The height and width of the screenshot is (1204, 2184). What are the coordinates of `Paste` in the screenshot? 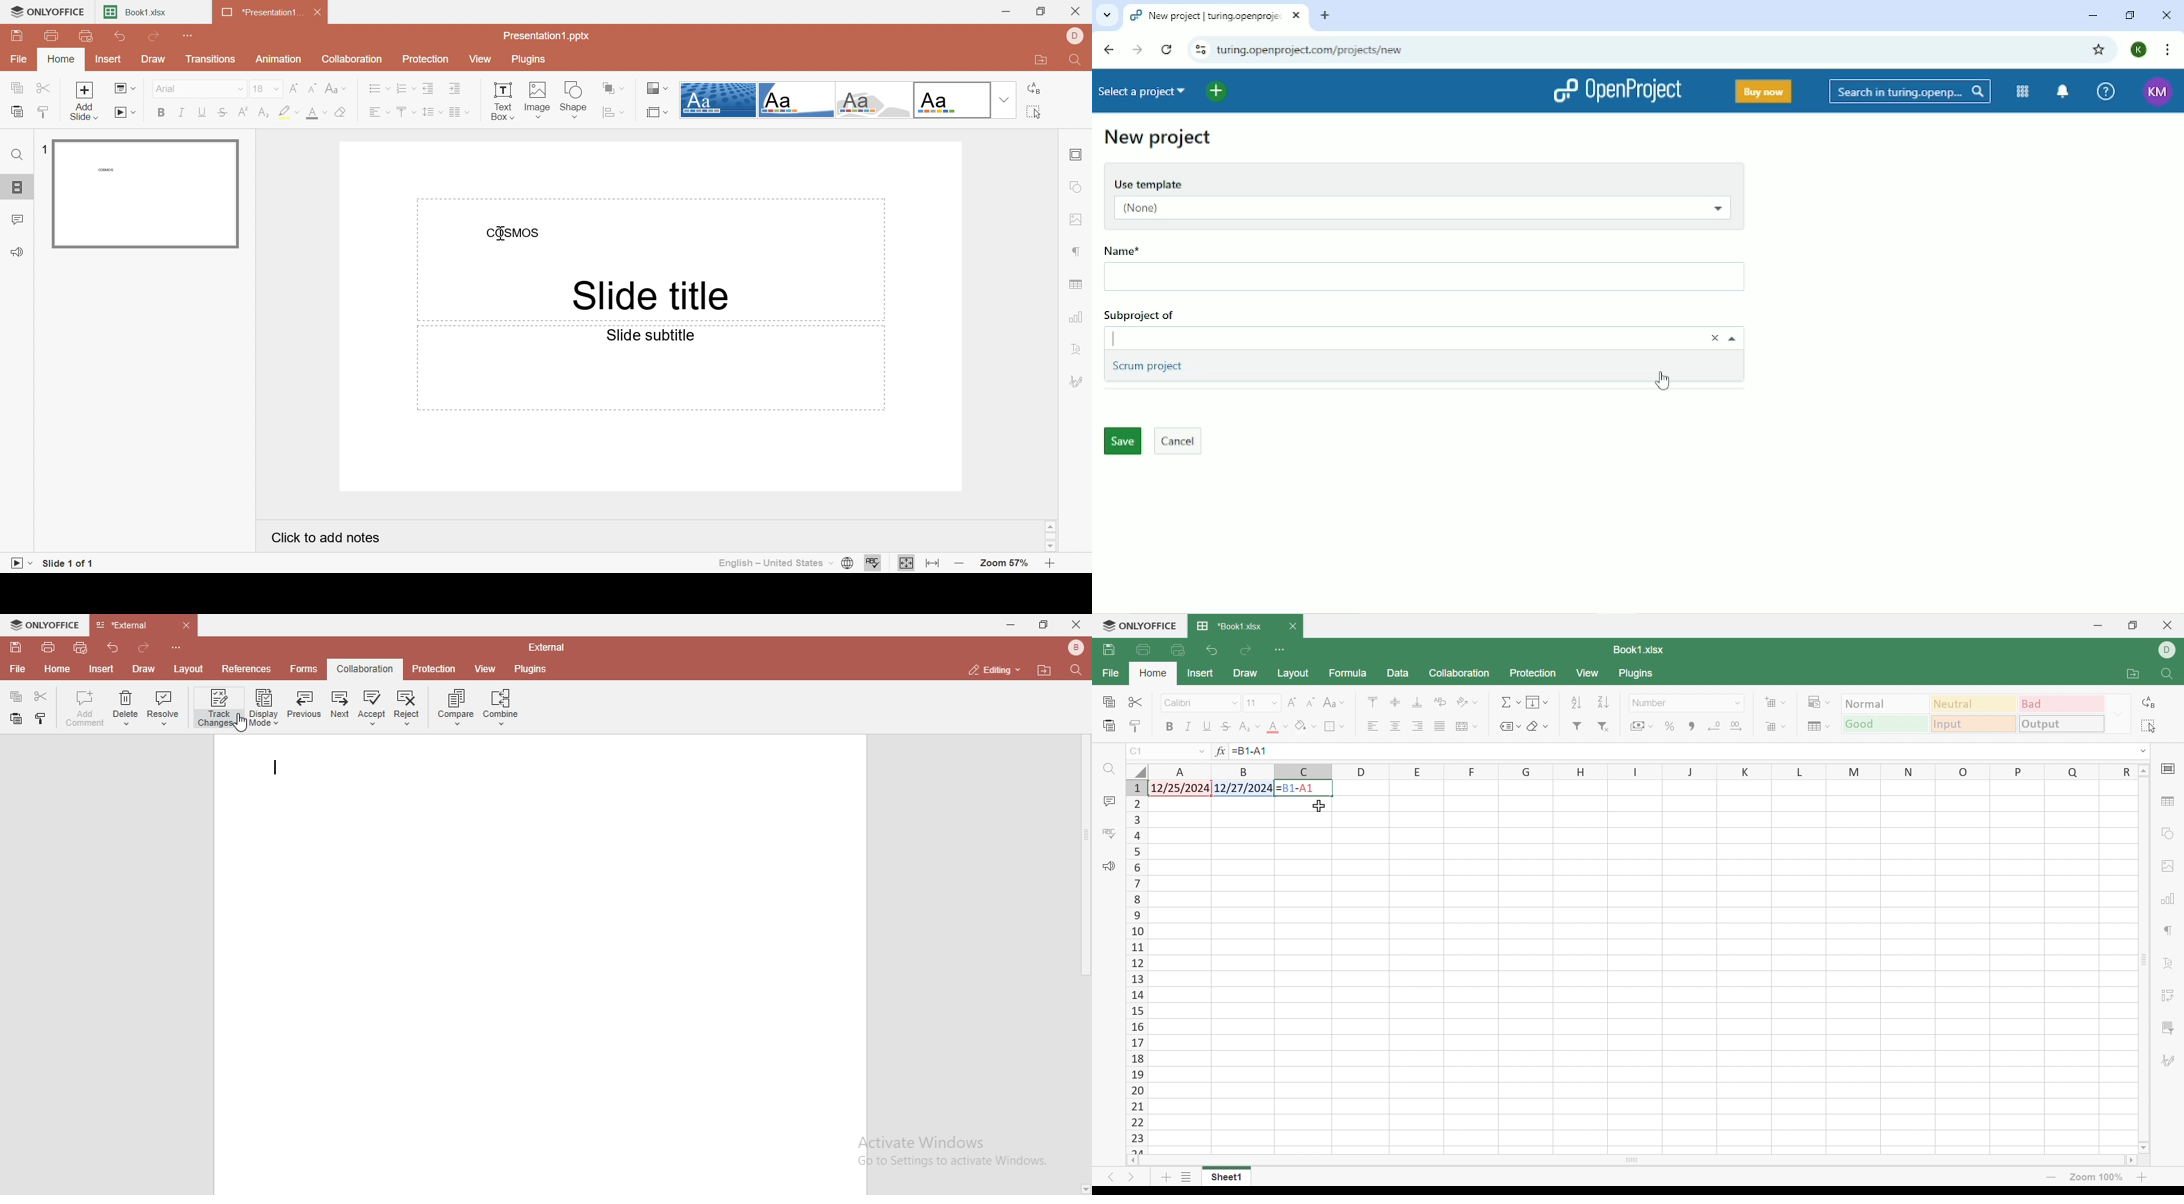 It's located at (1110, 728).